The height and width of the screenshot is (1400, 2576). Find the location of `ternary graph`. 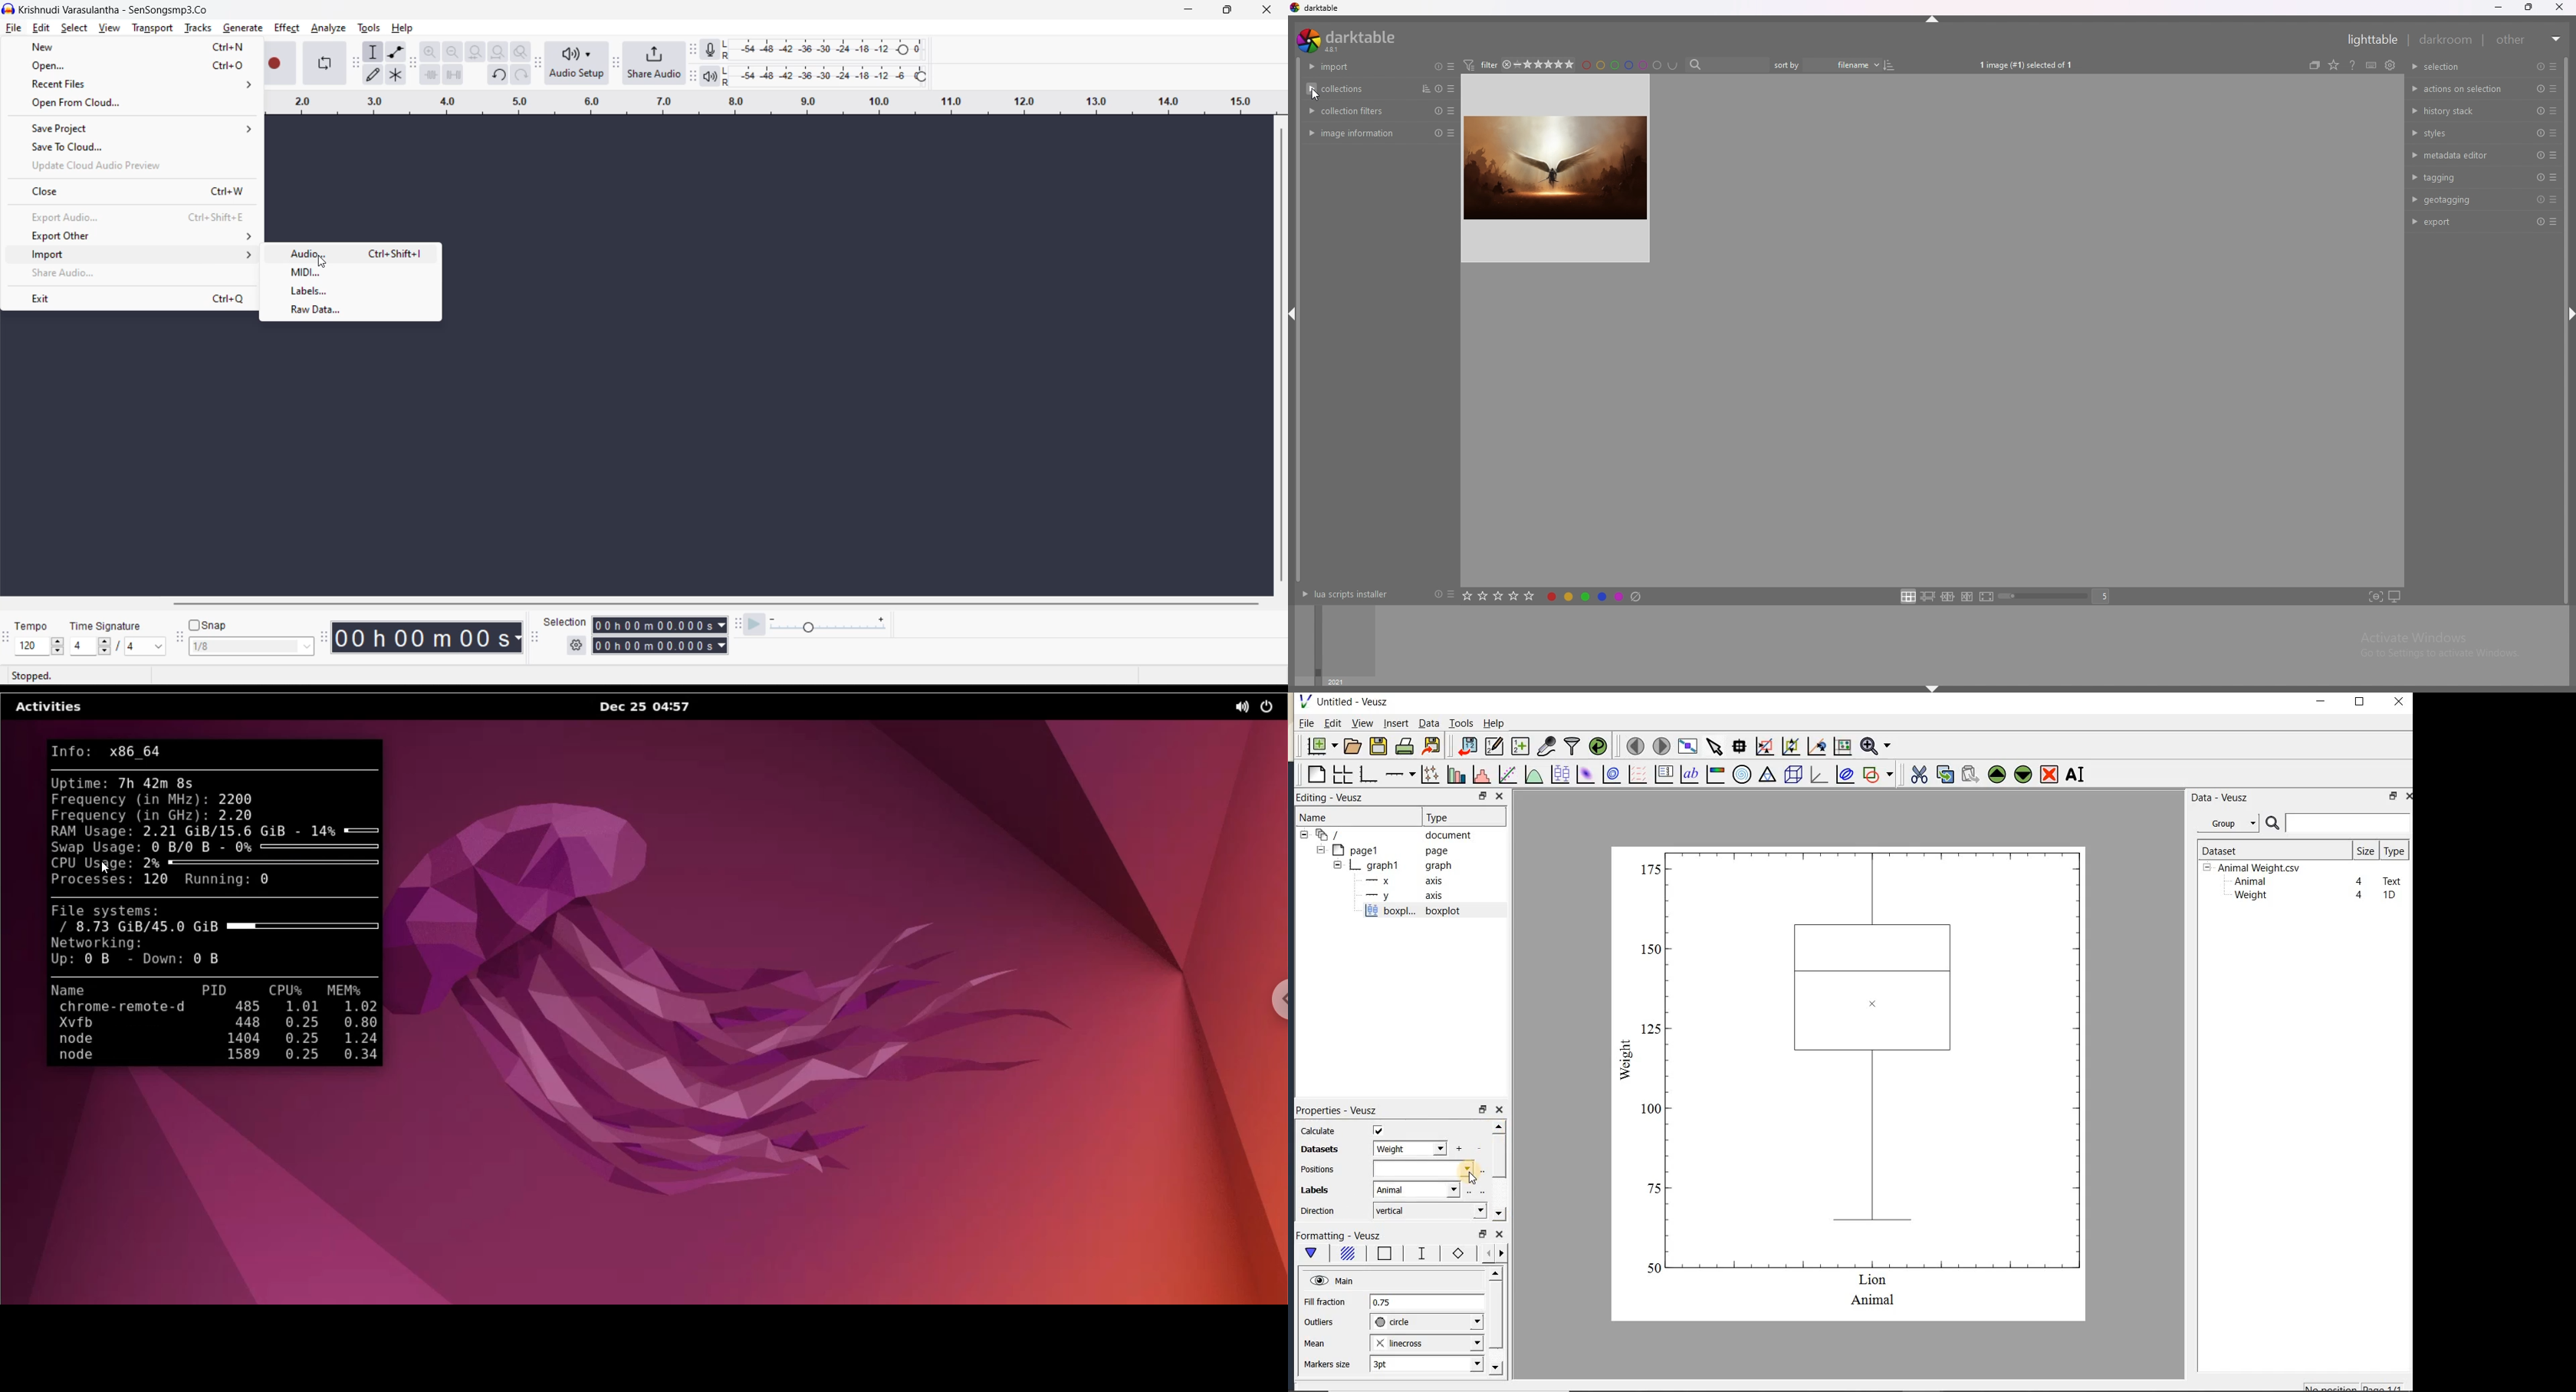

ternary graph is located at coordinates (1767, 776).